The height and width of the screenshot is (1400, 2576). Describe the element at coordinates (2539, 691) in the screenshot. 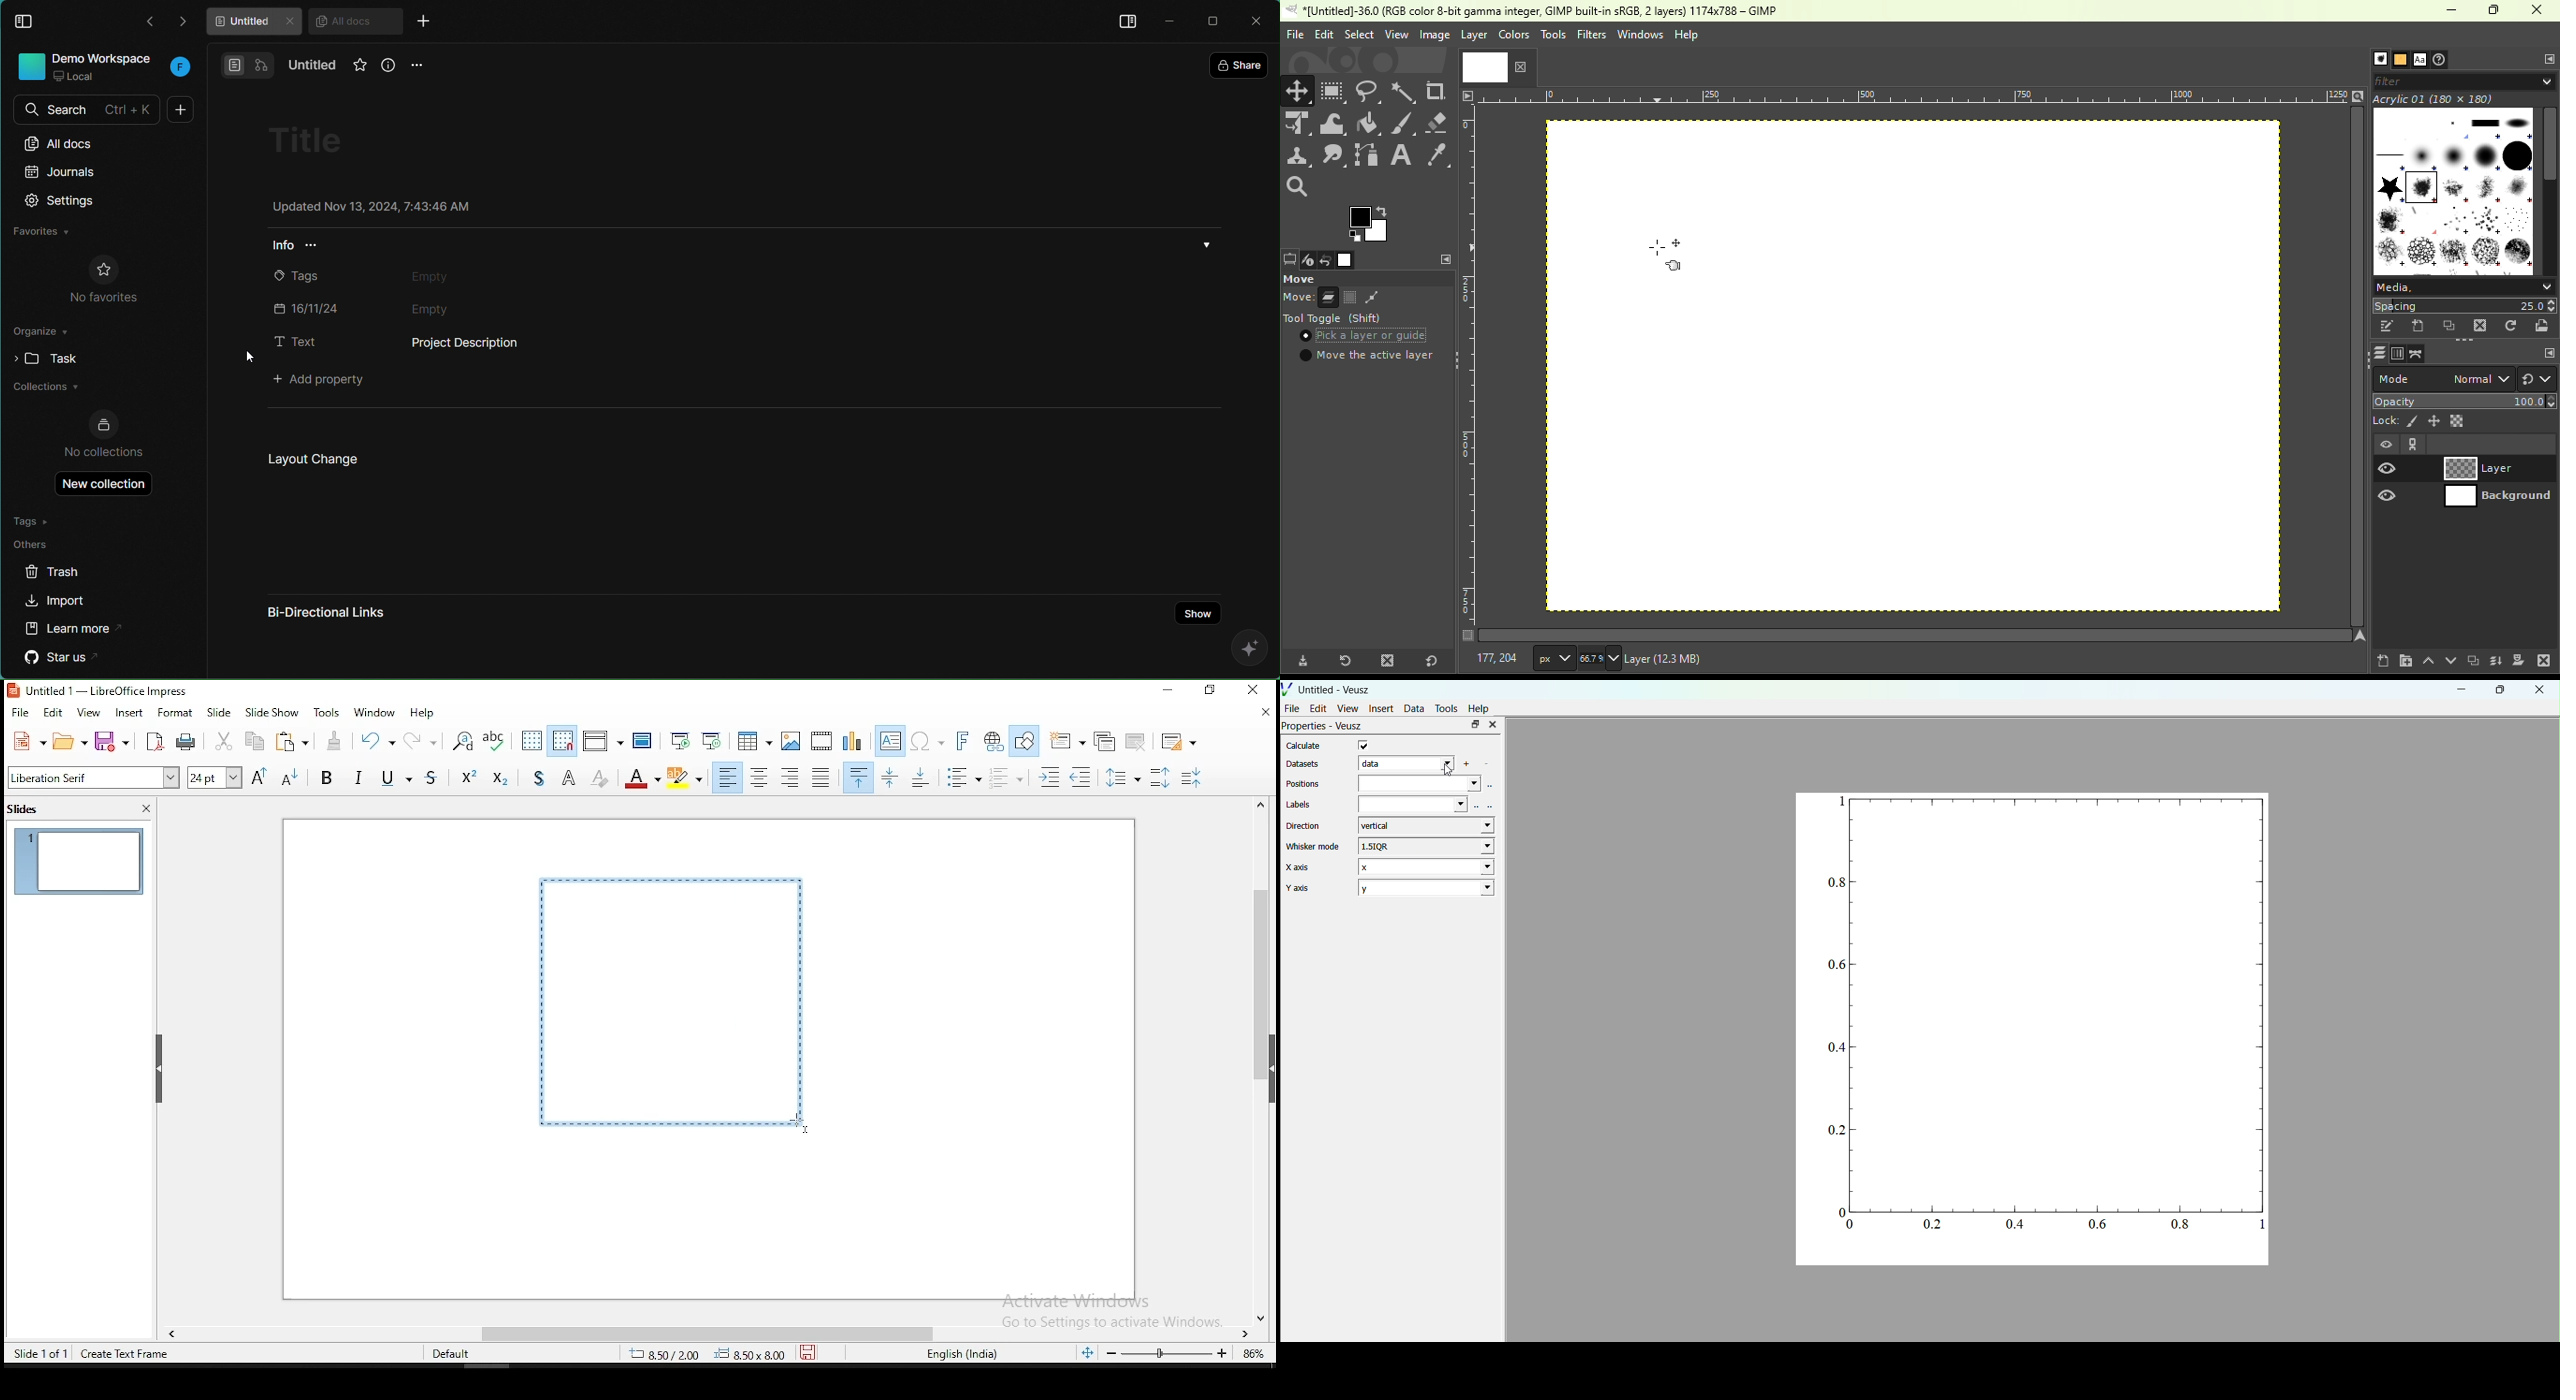

I see `close` at that location.